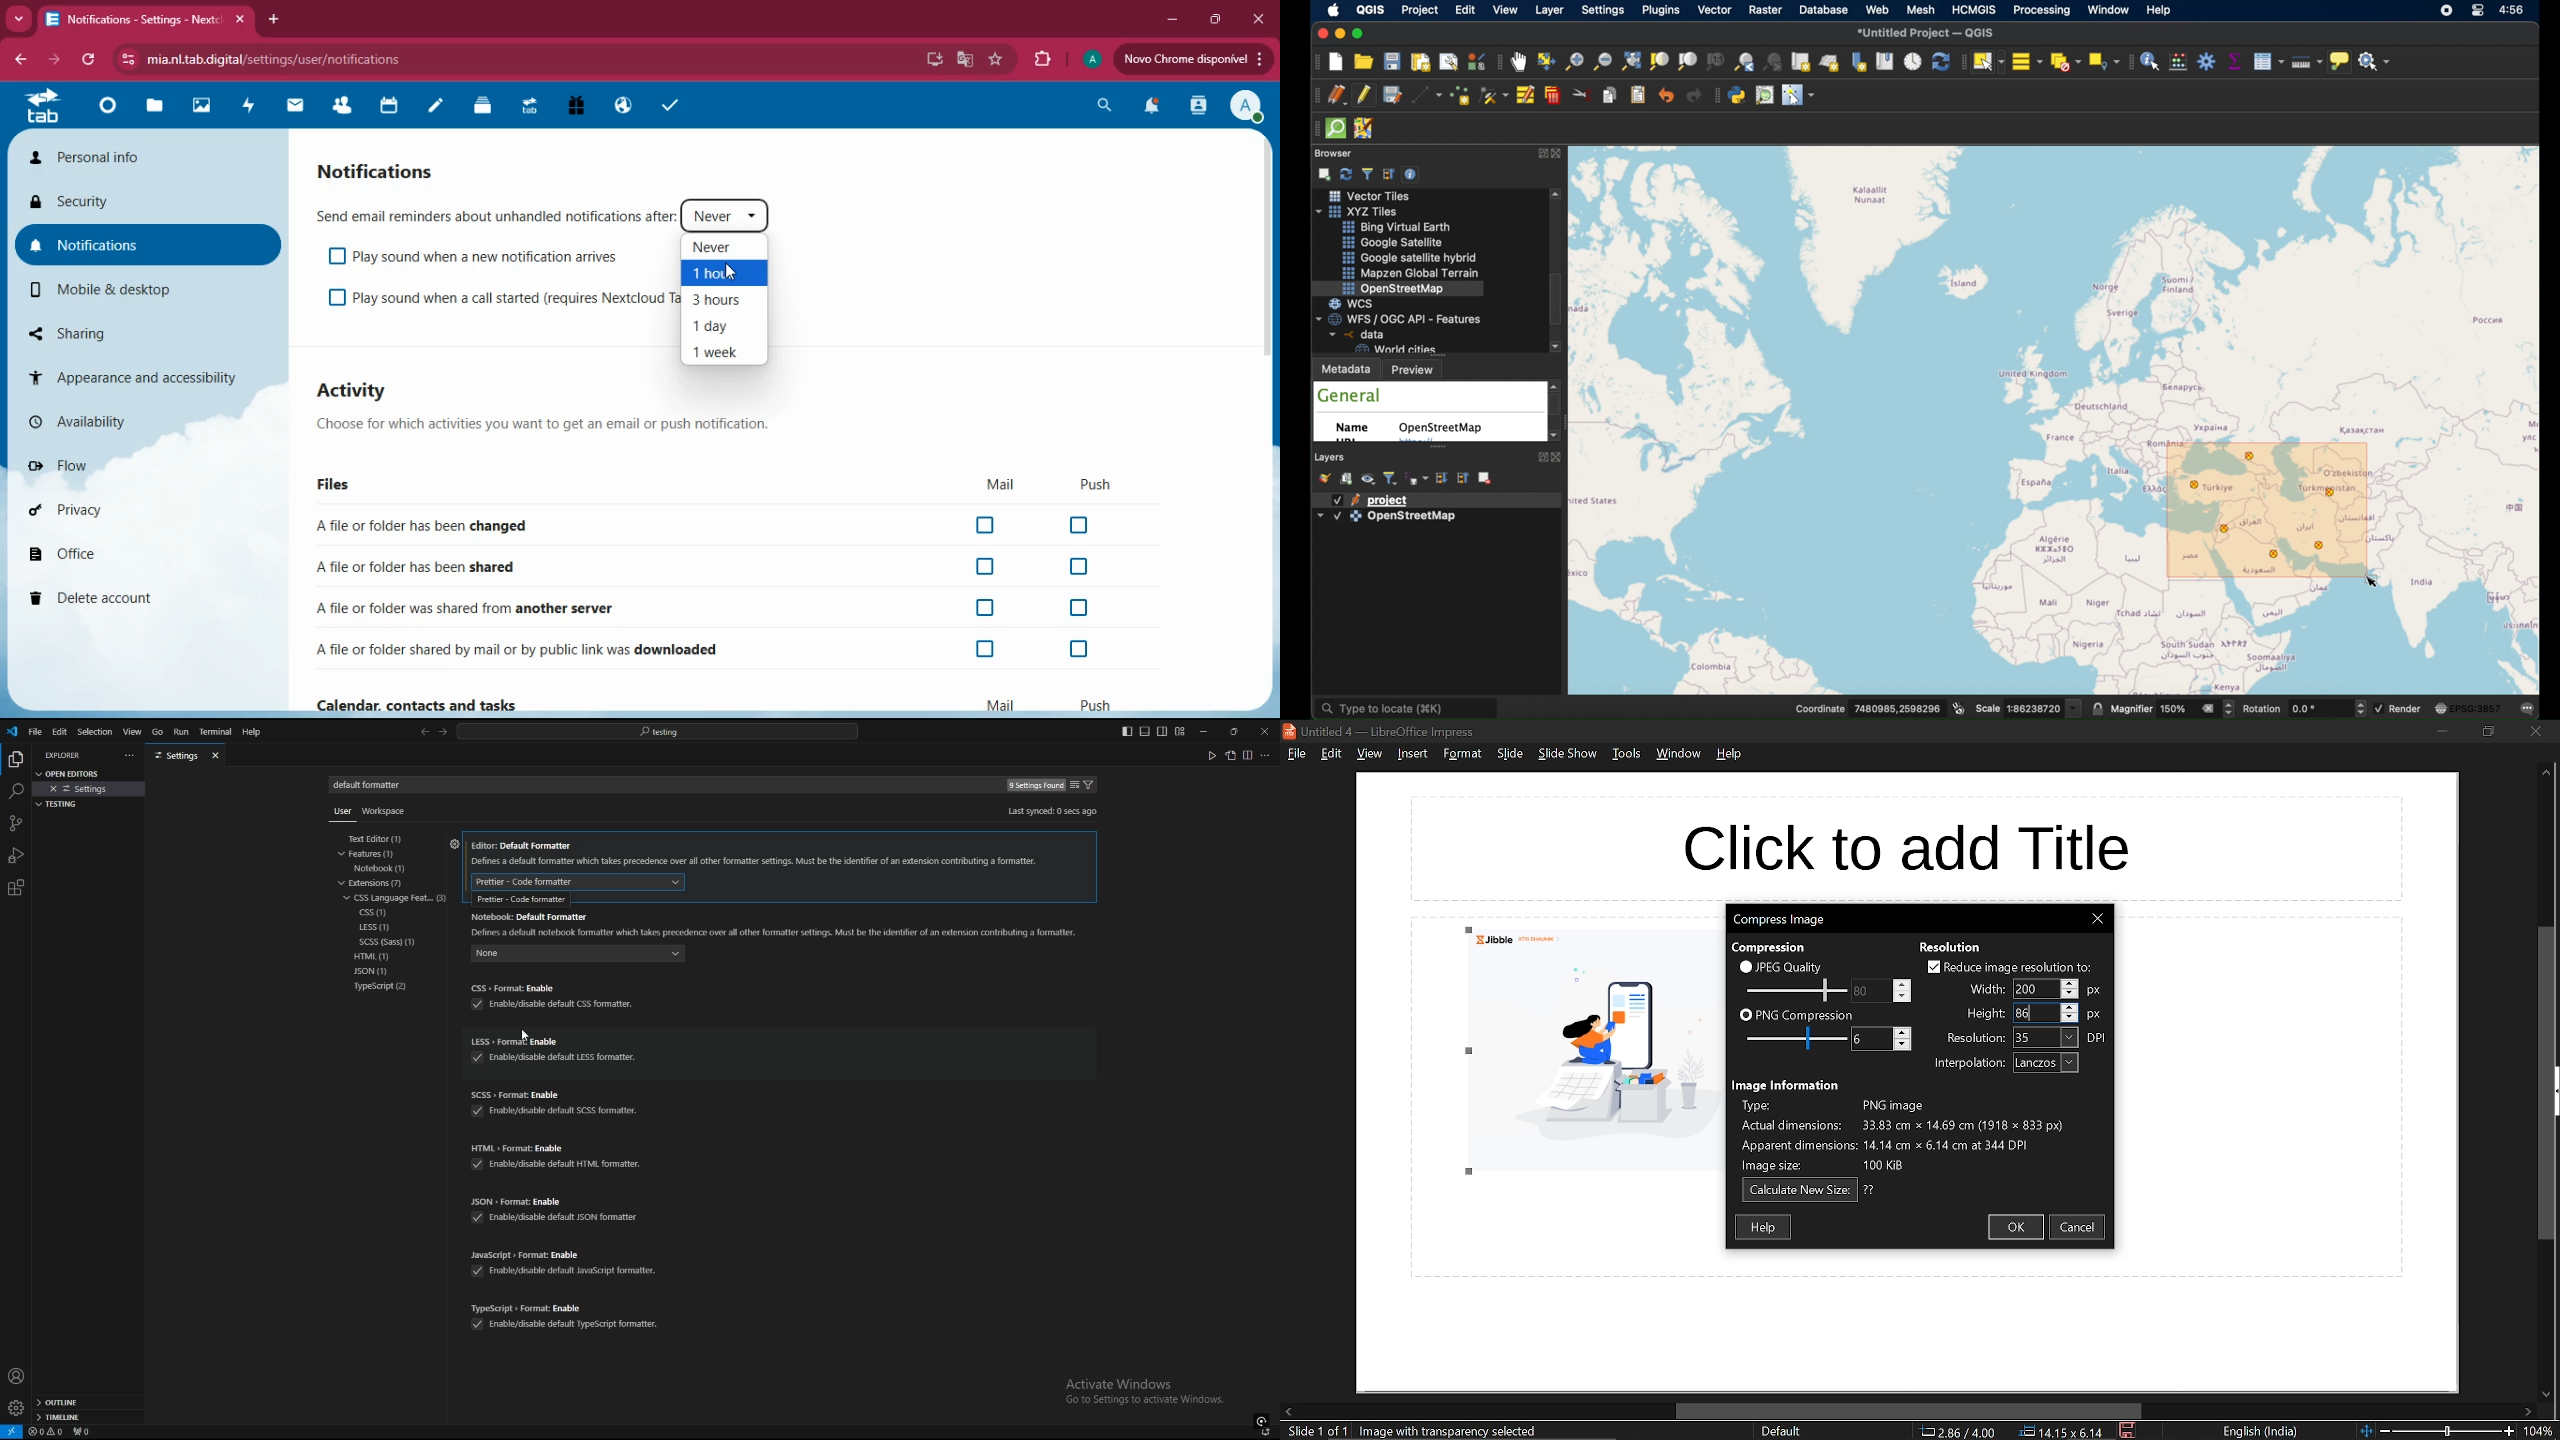  I want to click on home, so click(110, 107).